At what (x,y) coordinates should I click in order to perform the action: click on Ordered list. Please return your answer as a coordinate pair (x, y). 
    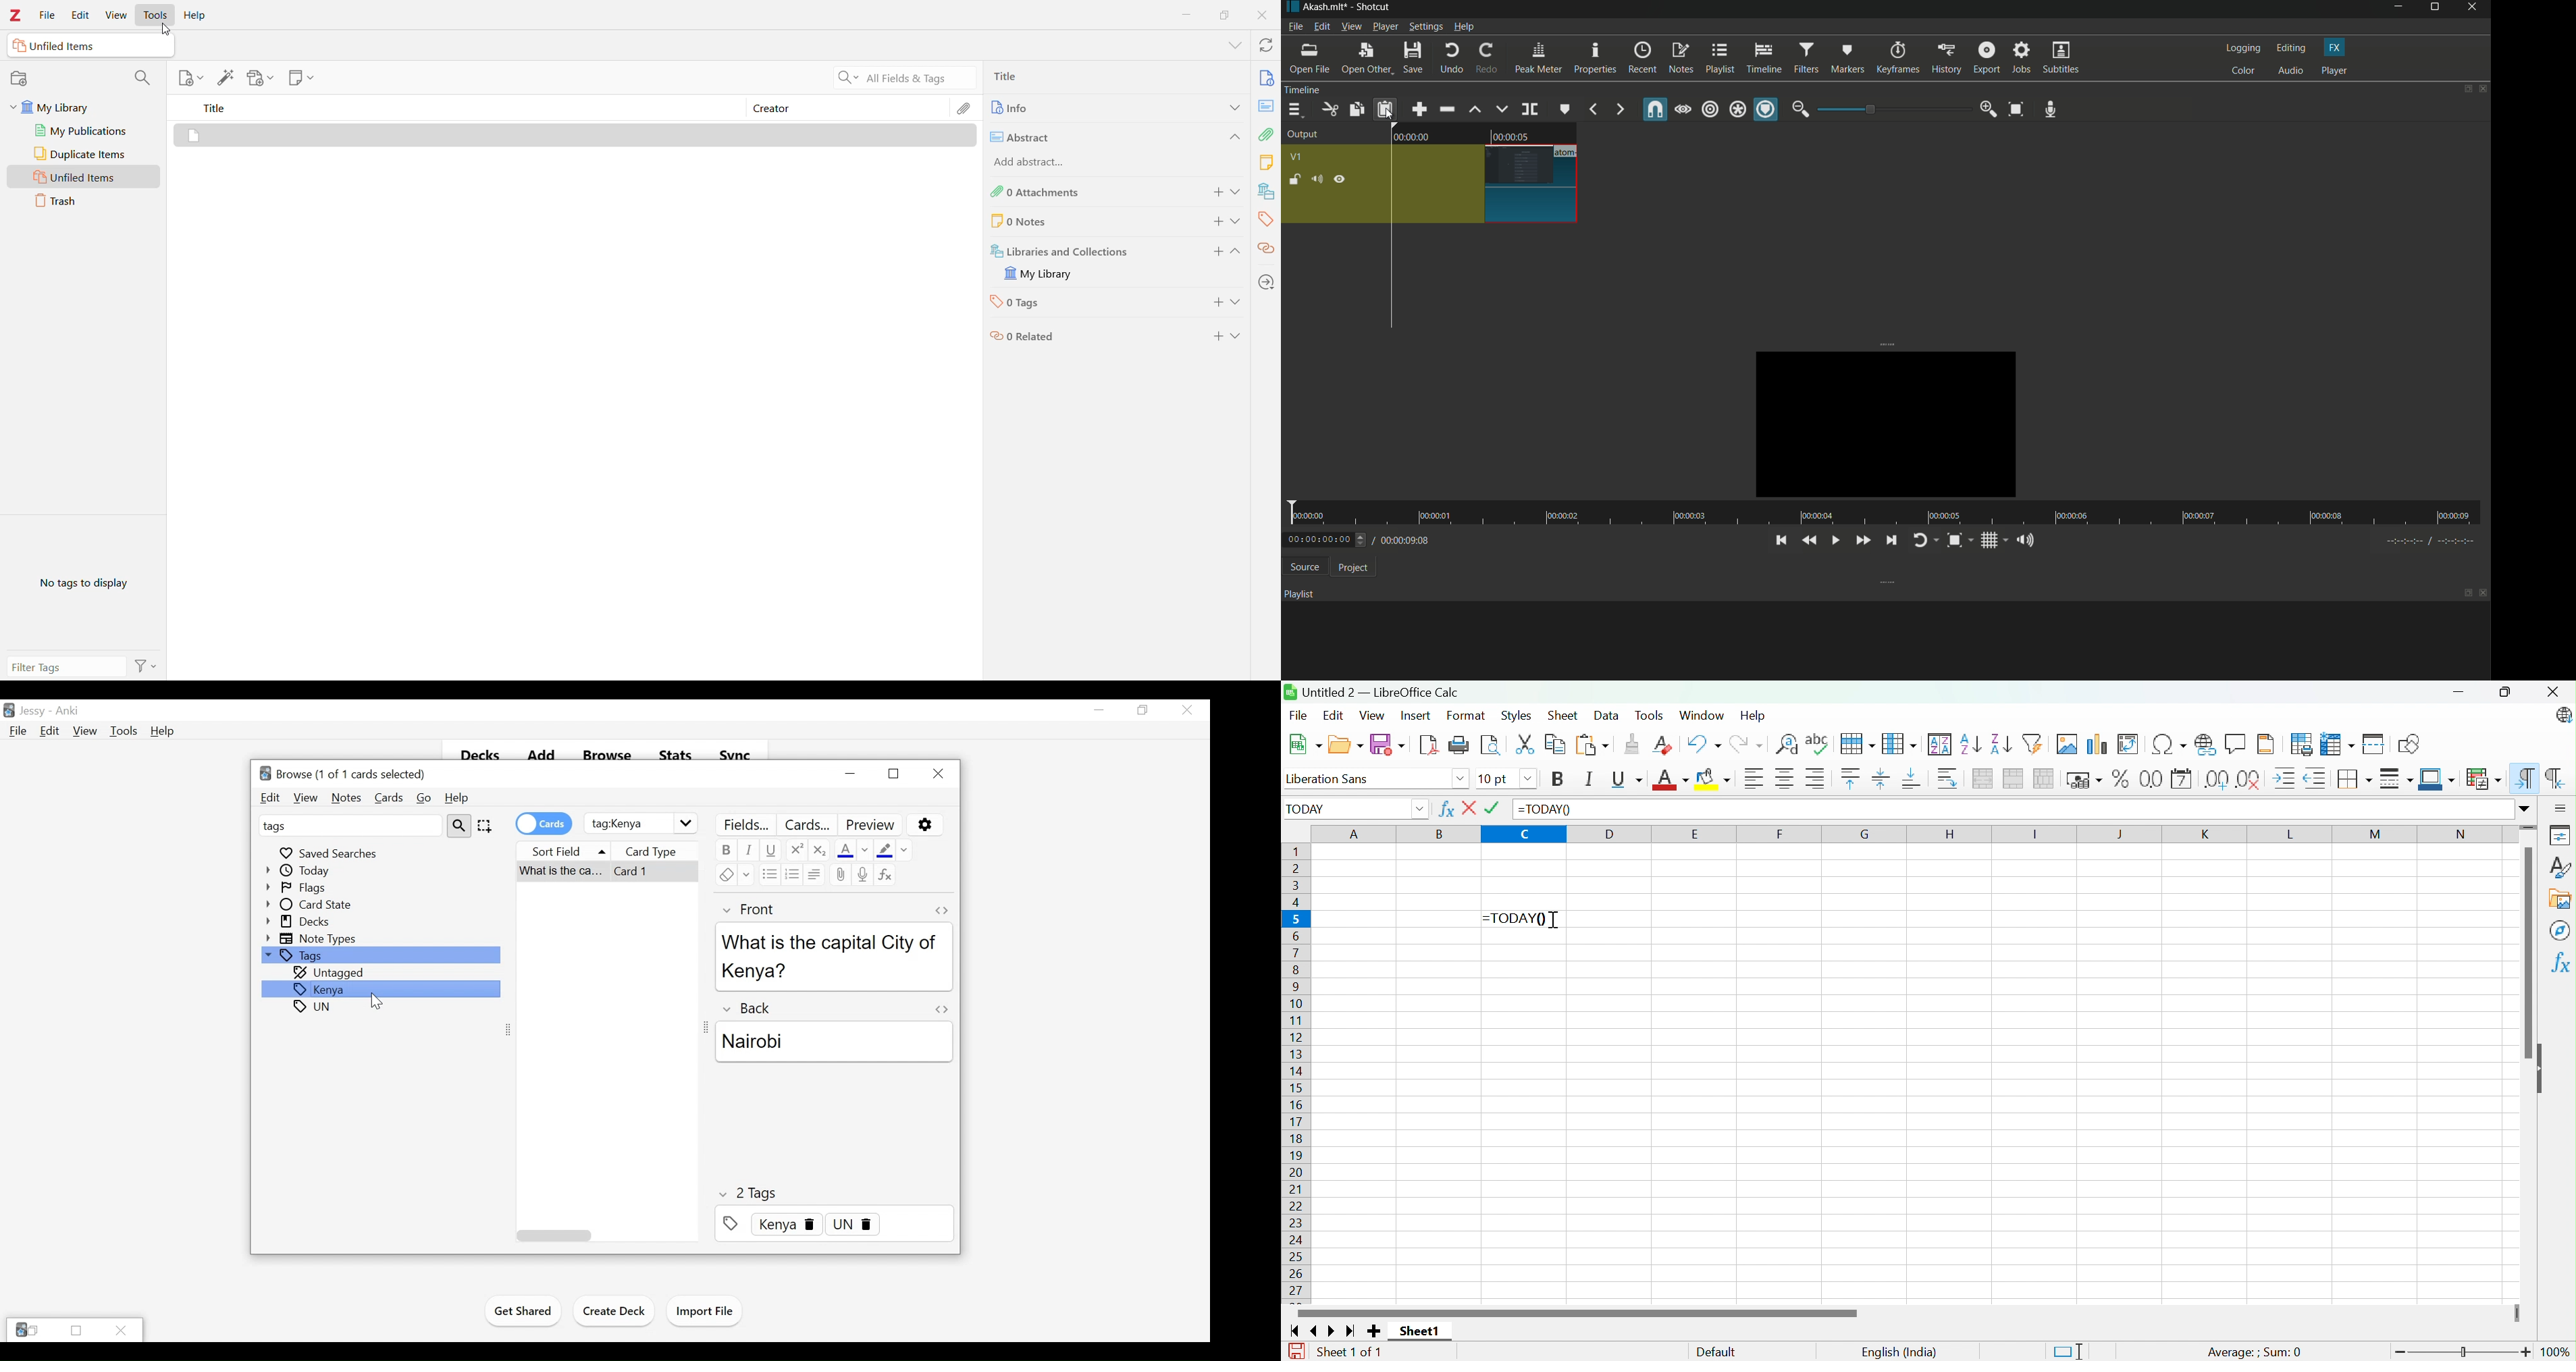
    Looking at the image, I should click on (792, 875).